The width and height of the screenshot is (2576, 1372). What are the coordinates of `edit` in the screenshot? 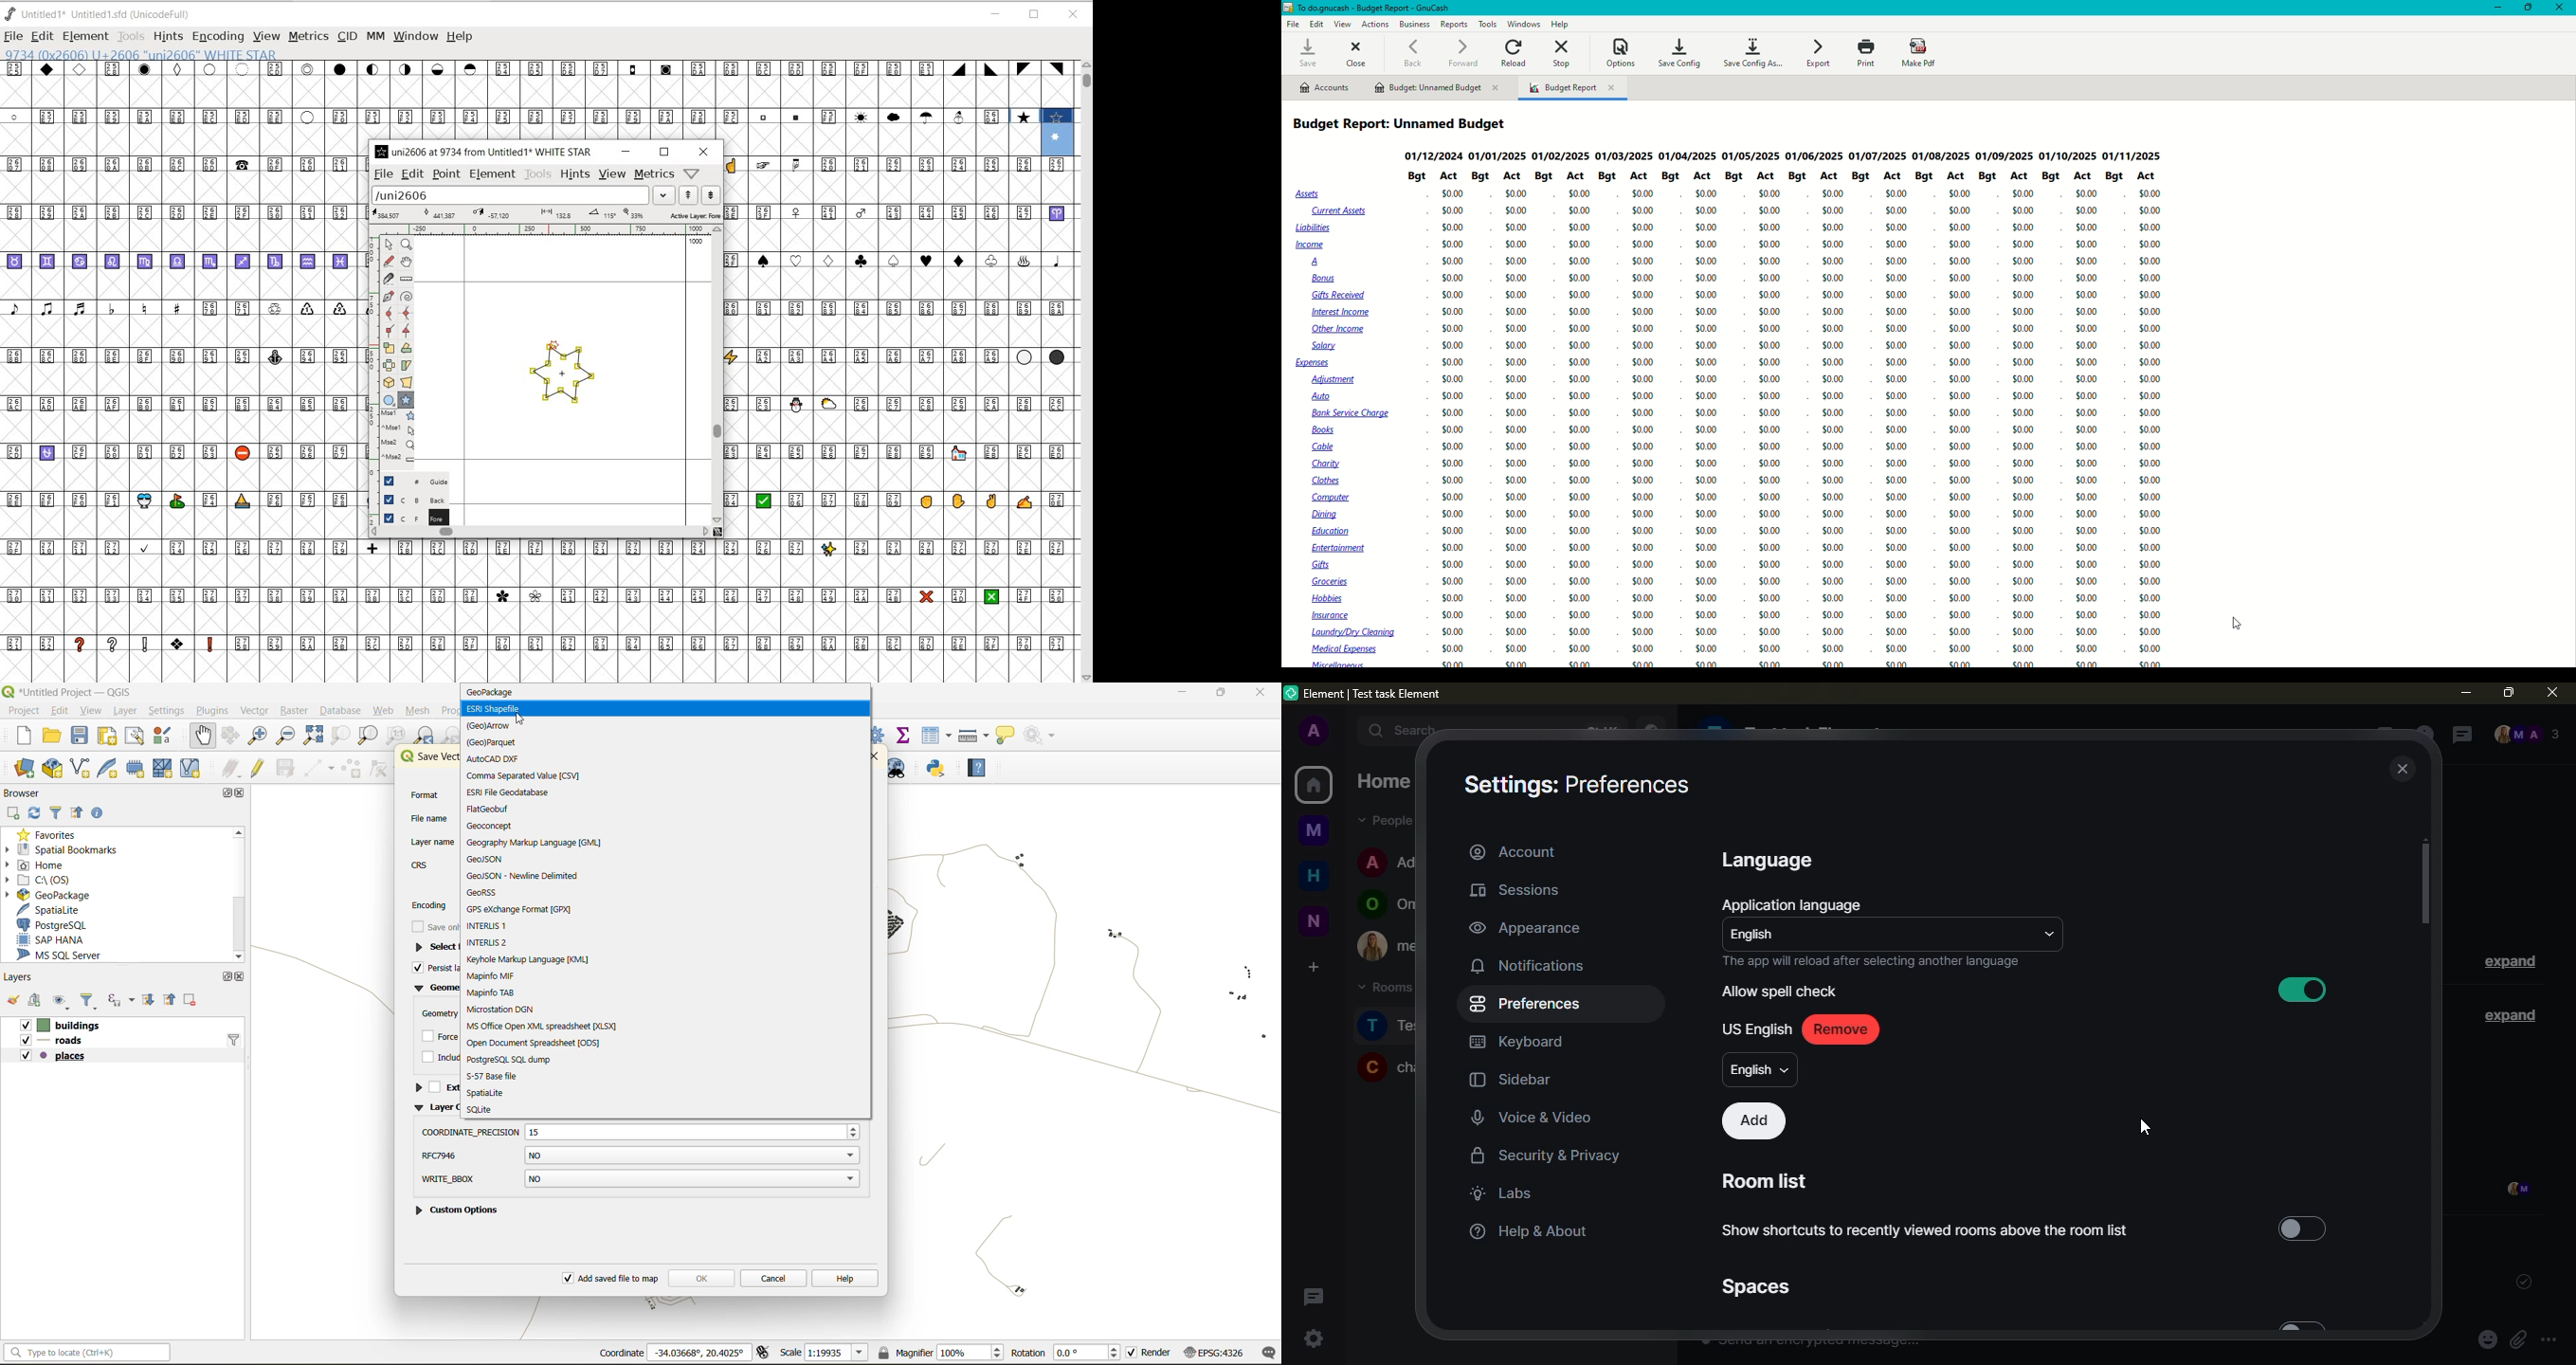 It's located at (59, 711).